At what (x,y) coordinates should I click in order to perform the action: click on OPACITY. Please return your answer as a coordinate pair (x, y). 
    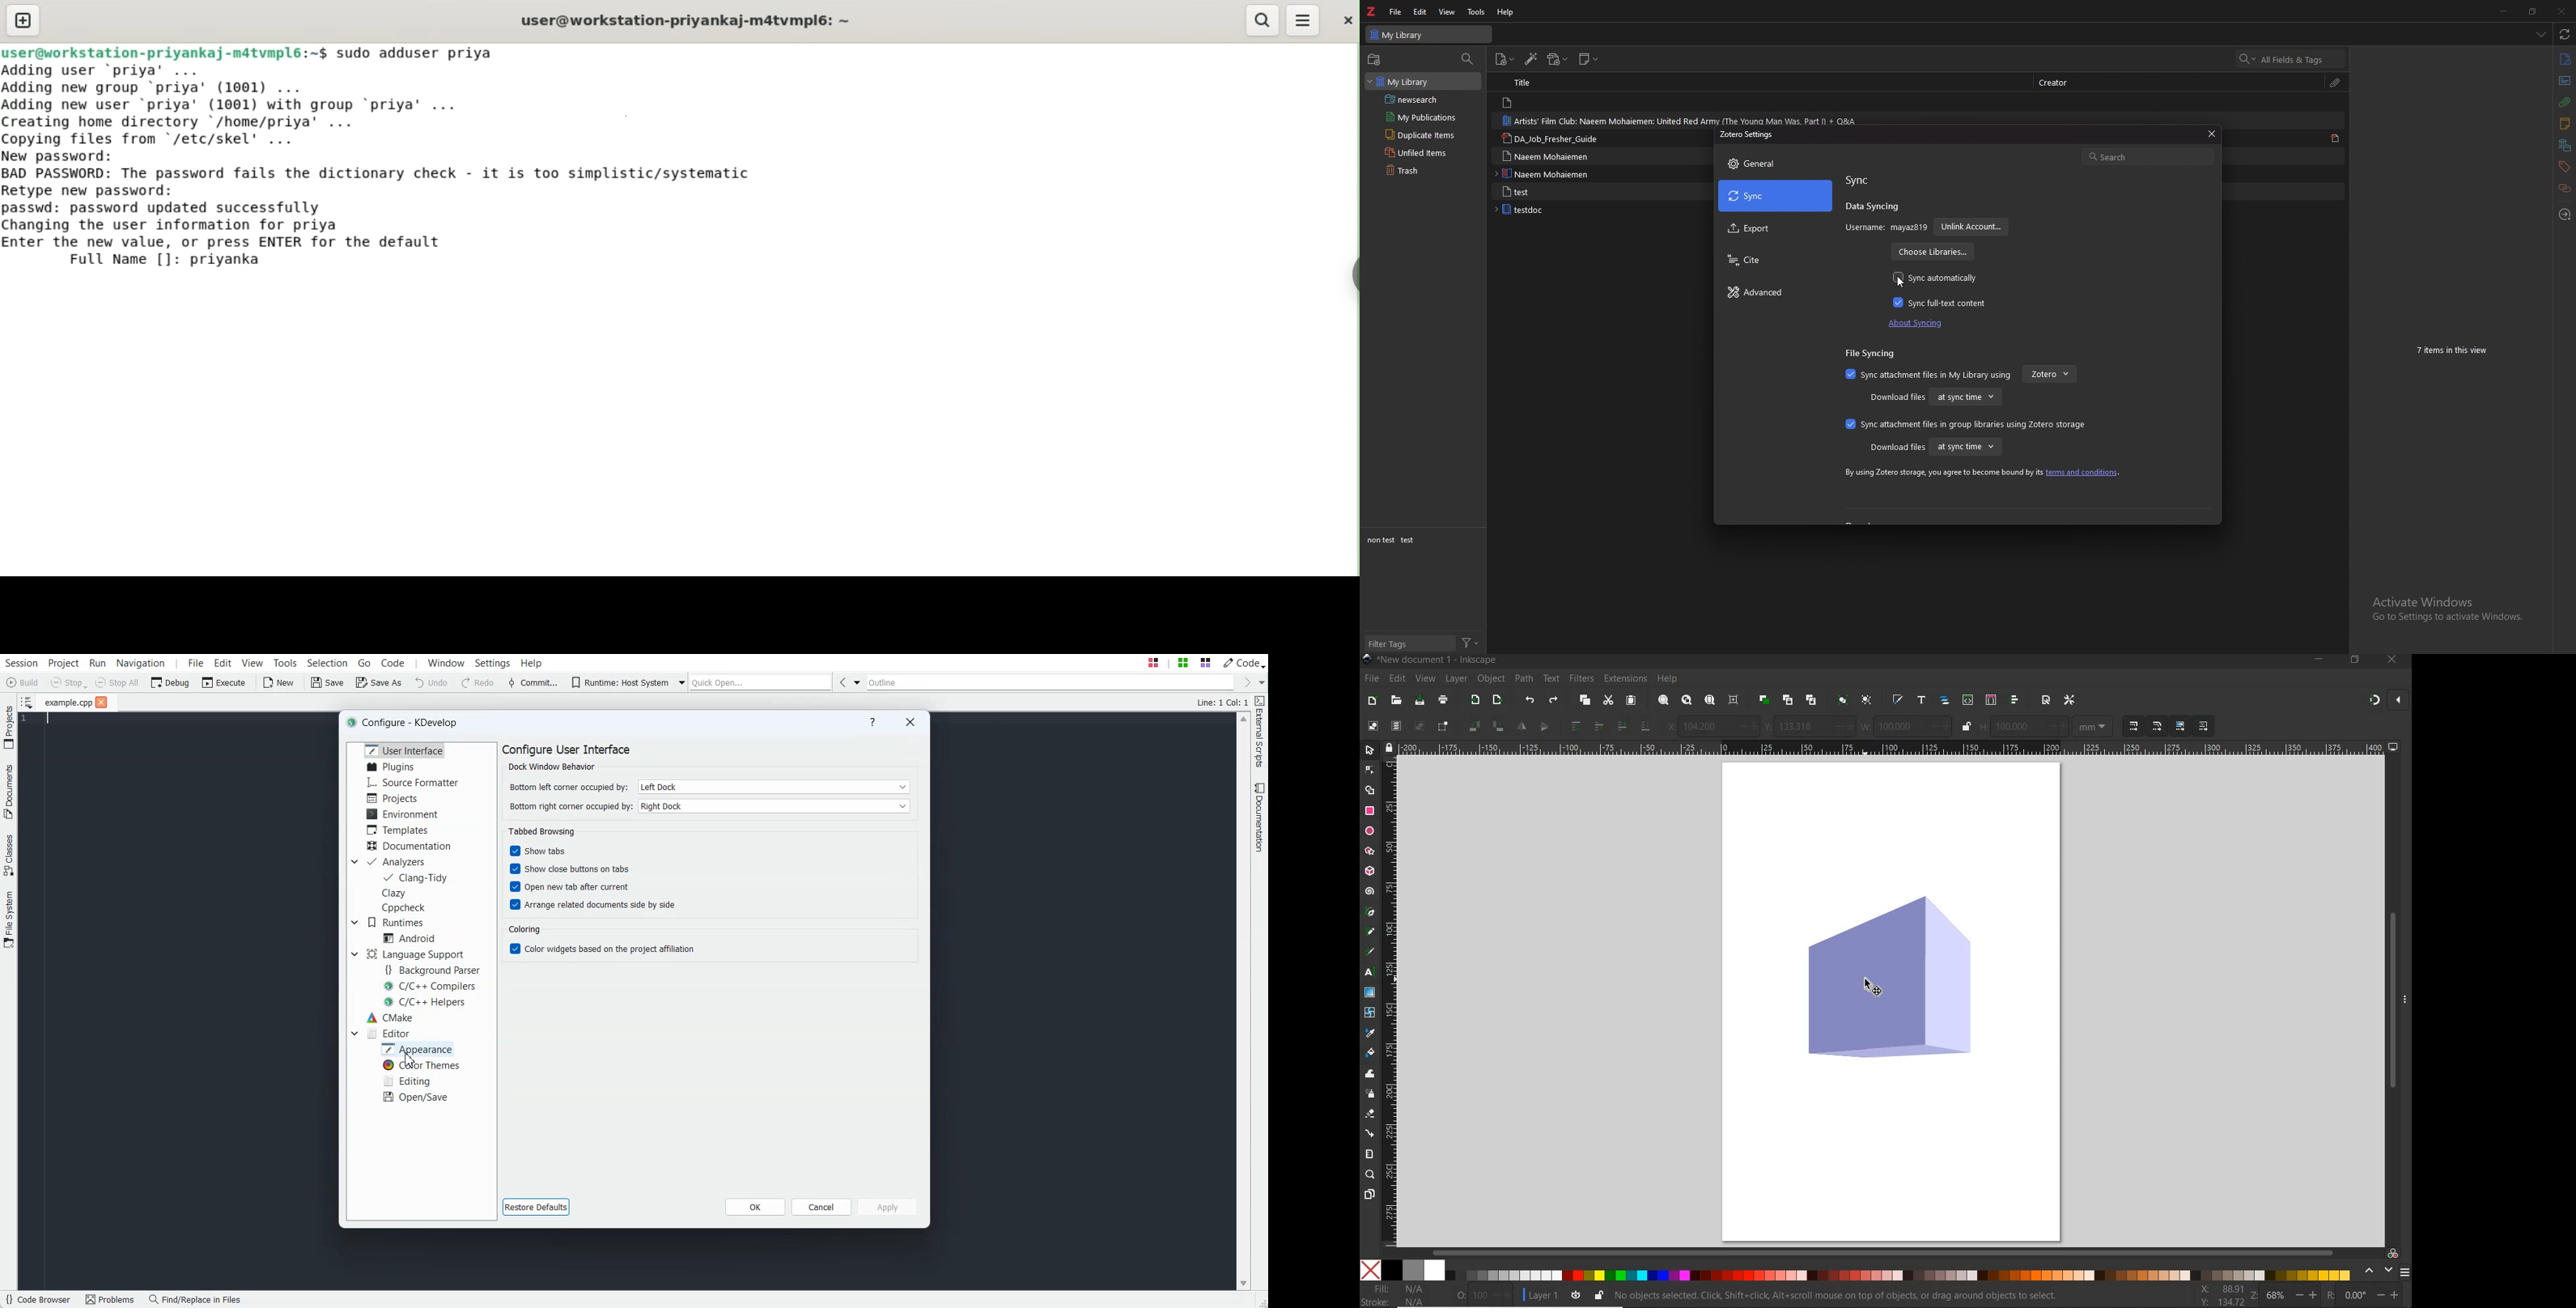
    Looking at the image, I should click on (1459, 1294).